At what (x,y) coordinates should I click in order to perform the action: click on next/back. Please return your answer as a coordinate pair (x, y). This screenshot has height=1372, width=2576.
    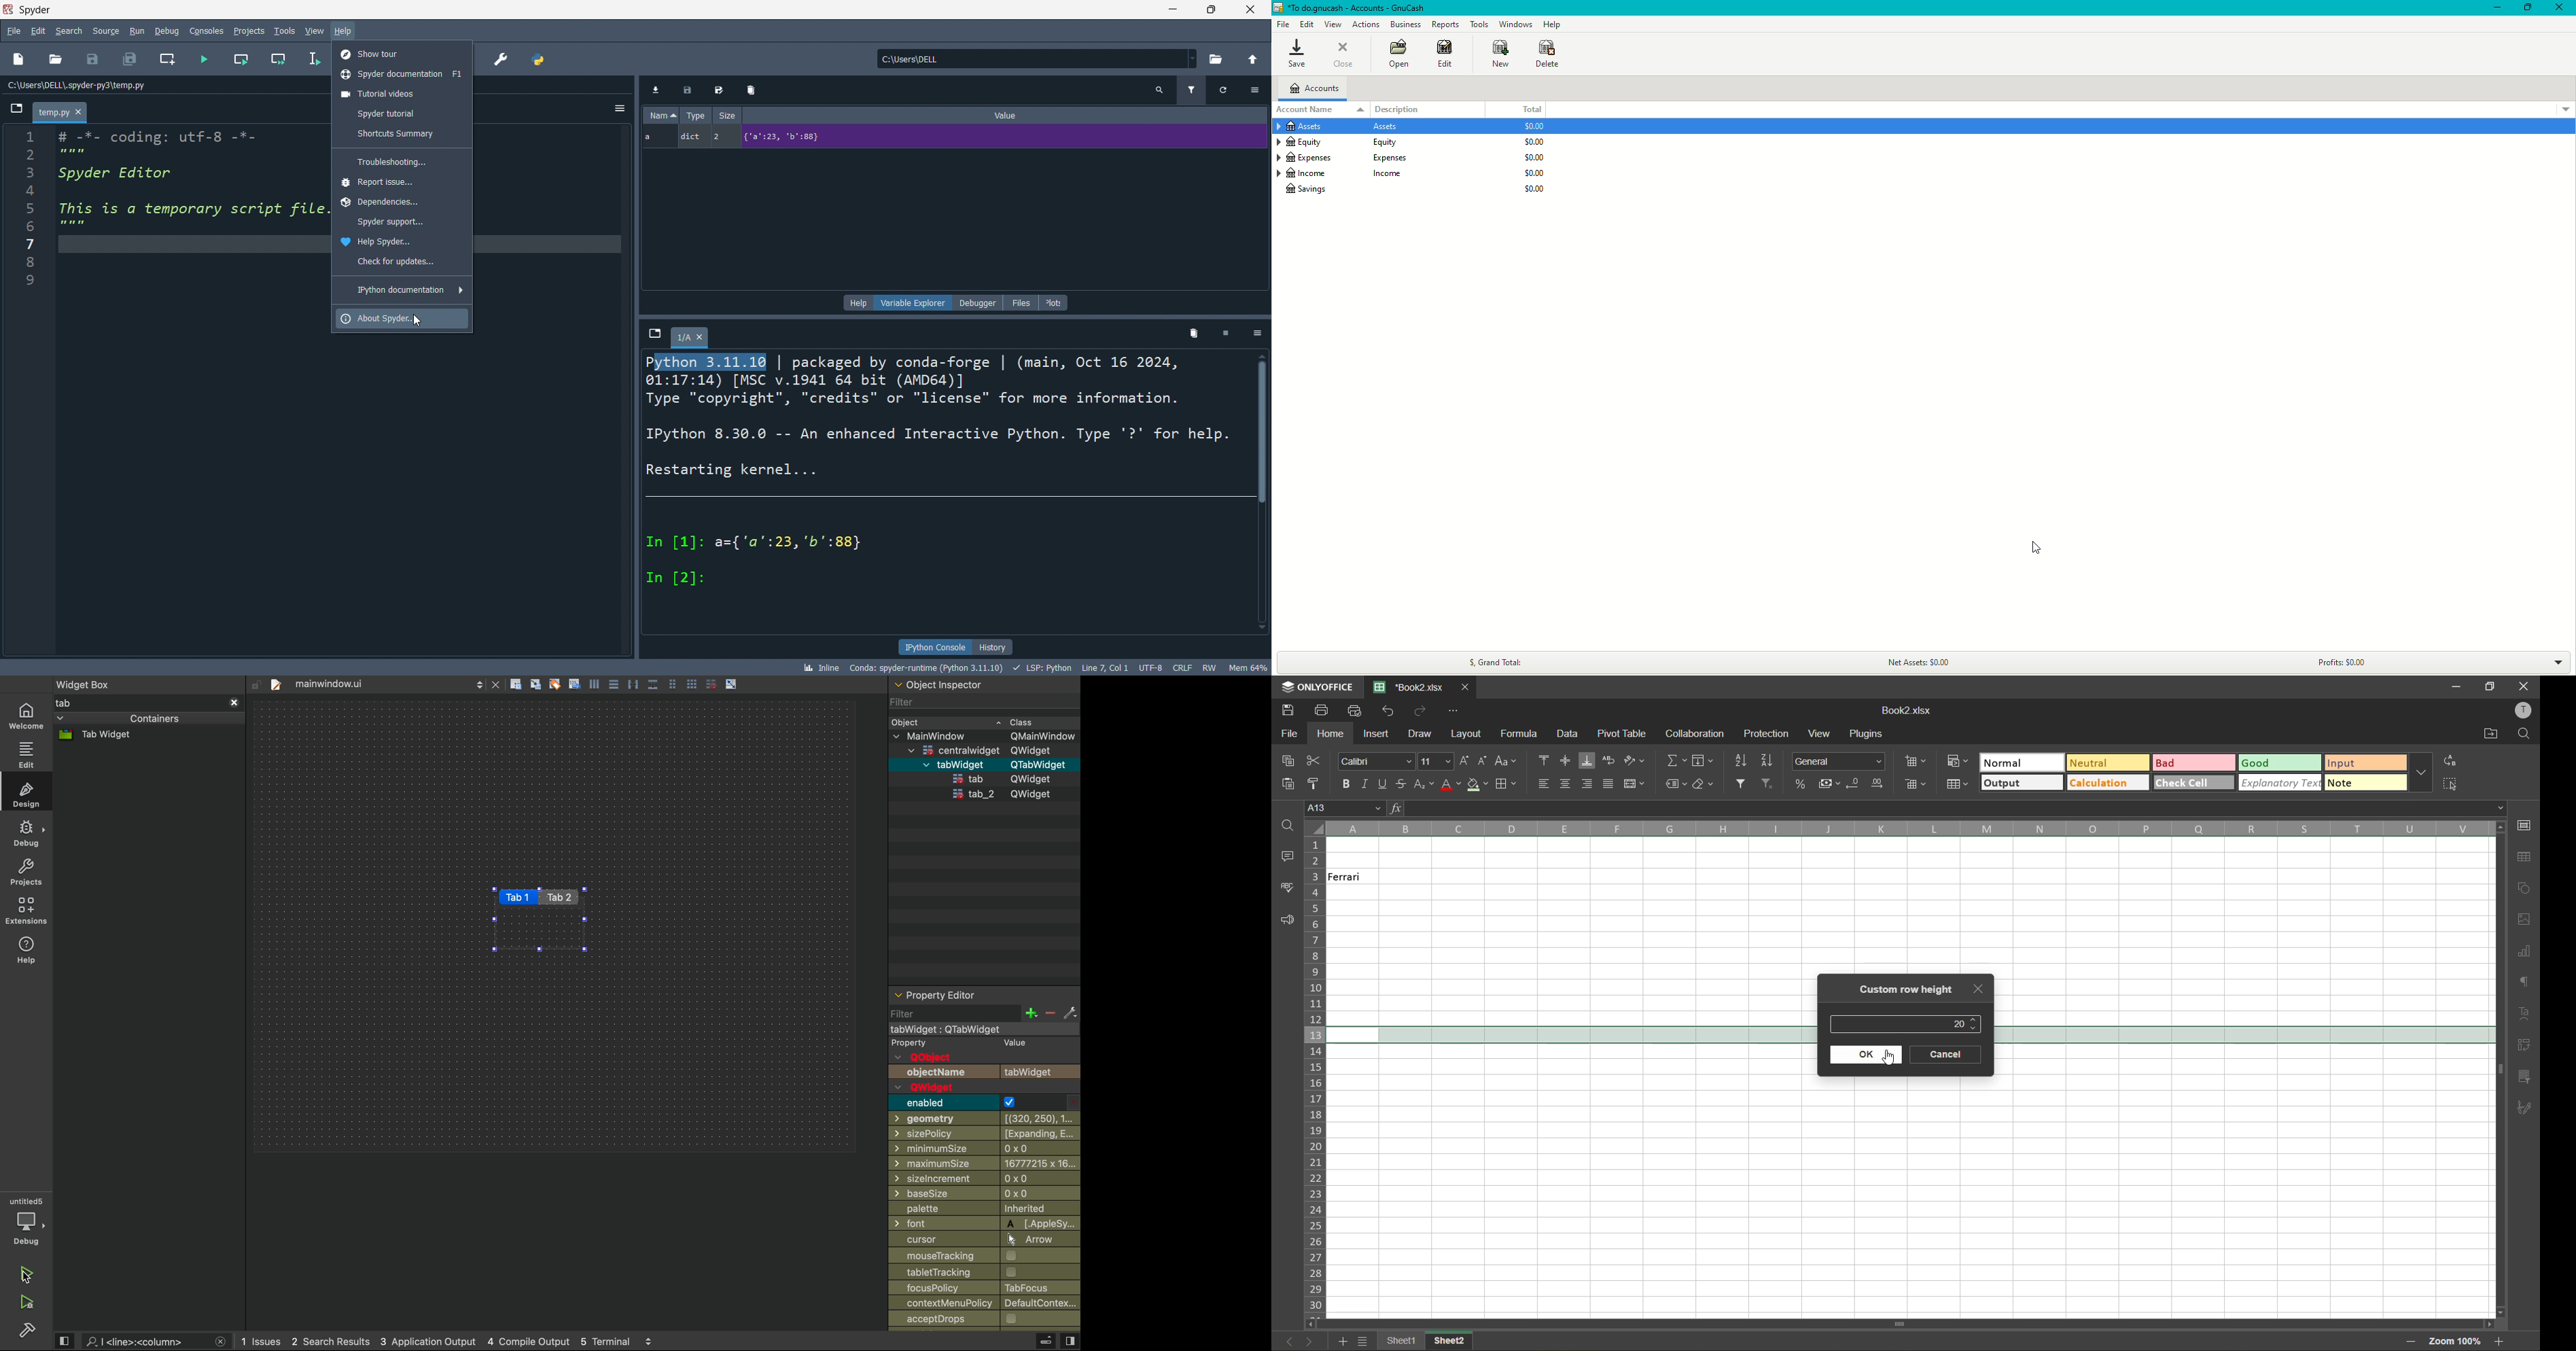
    Looking at the image, I should click on (479, 684).